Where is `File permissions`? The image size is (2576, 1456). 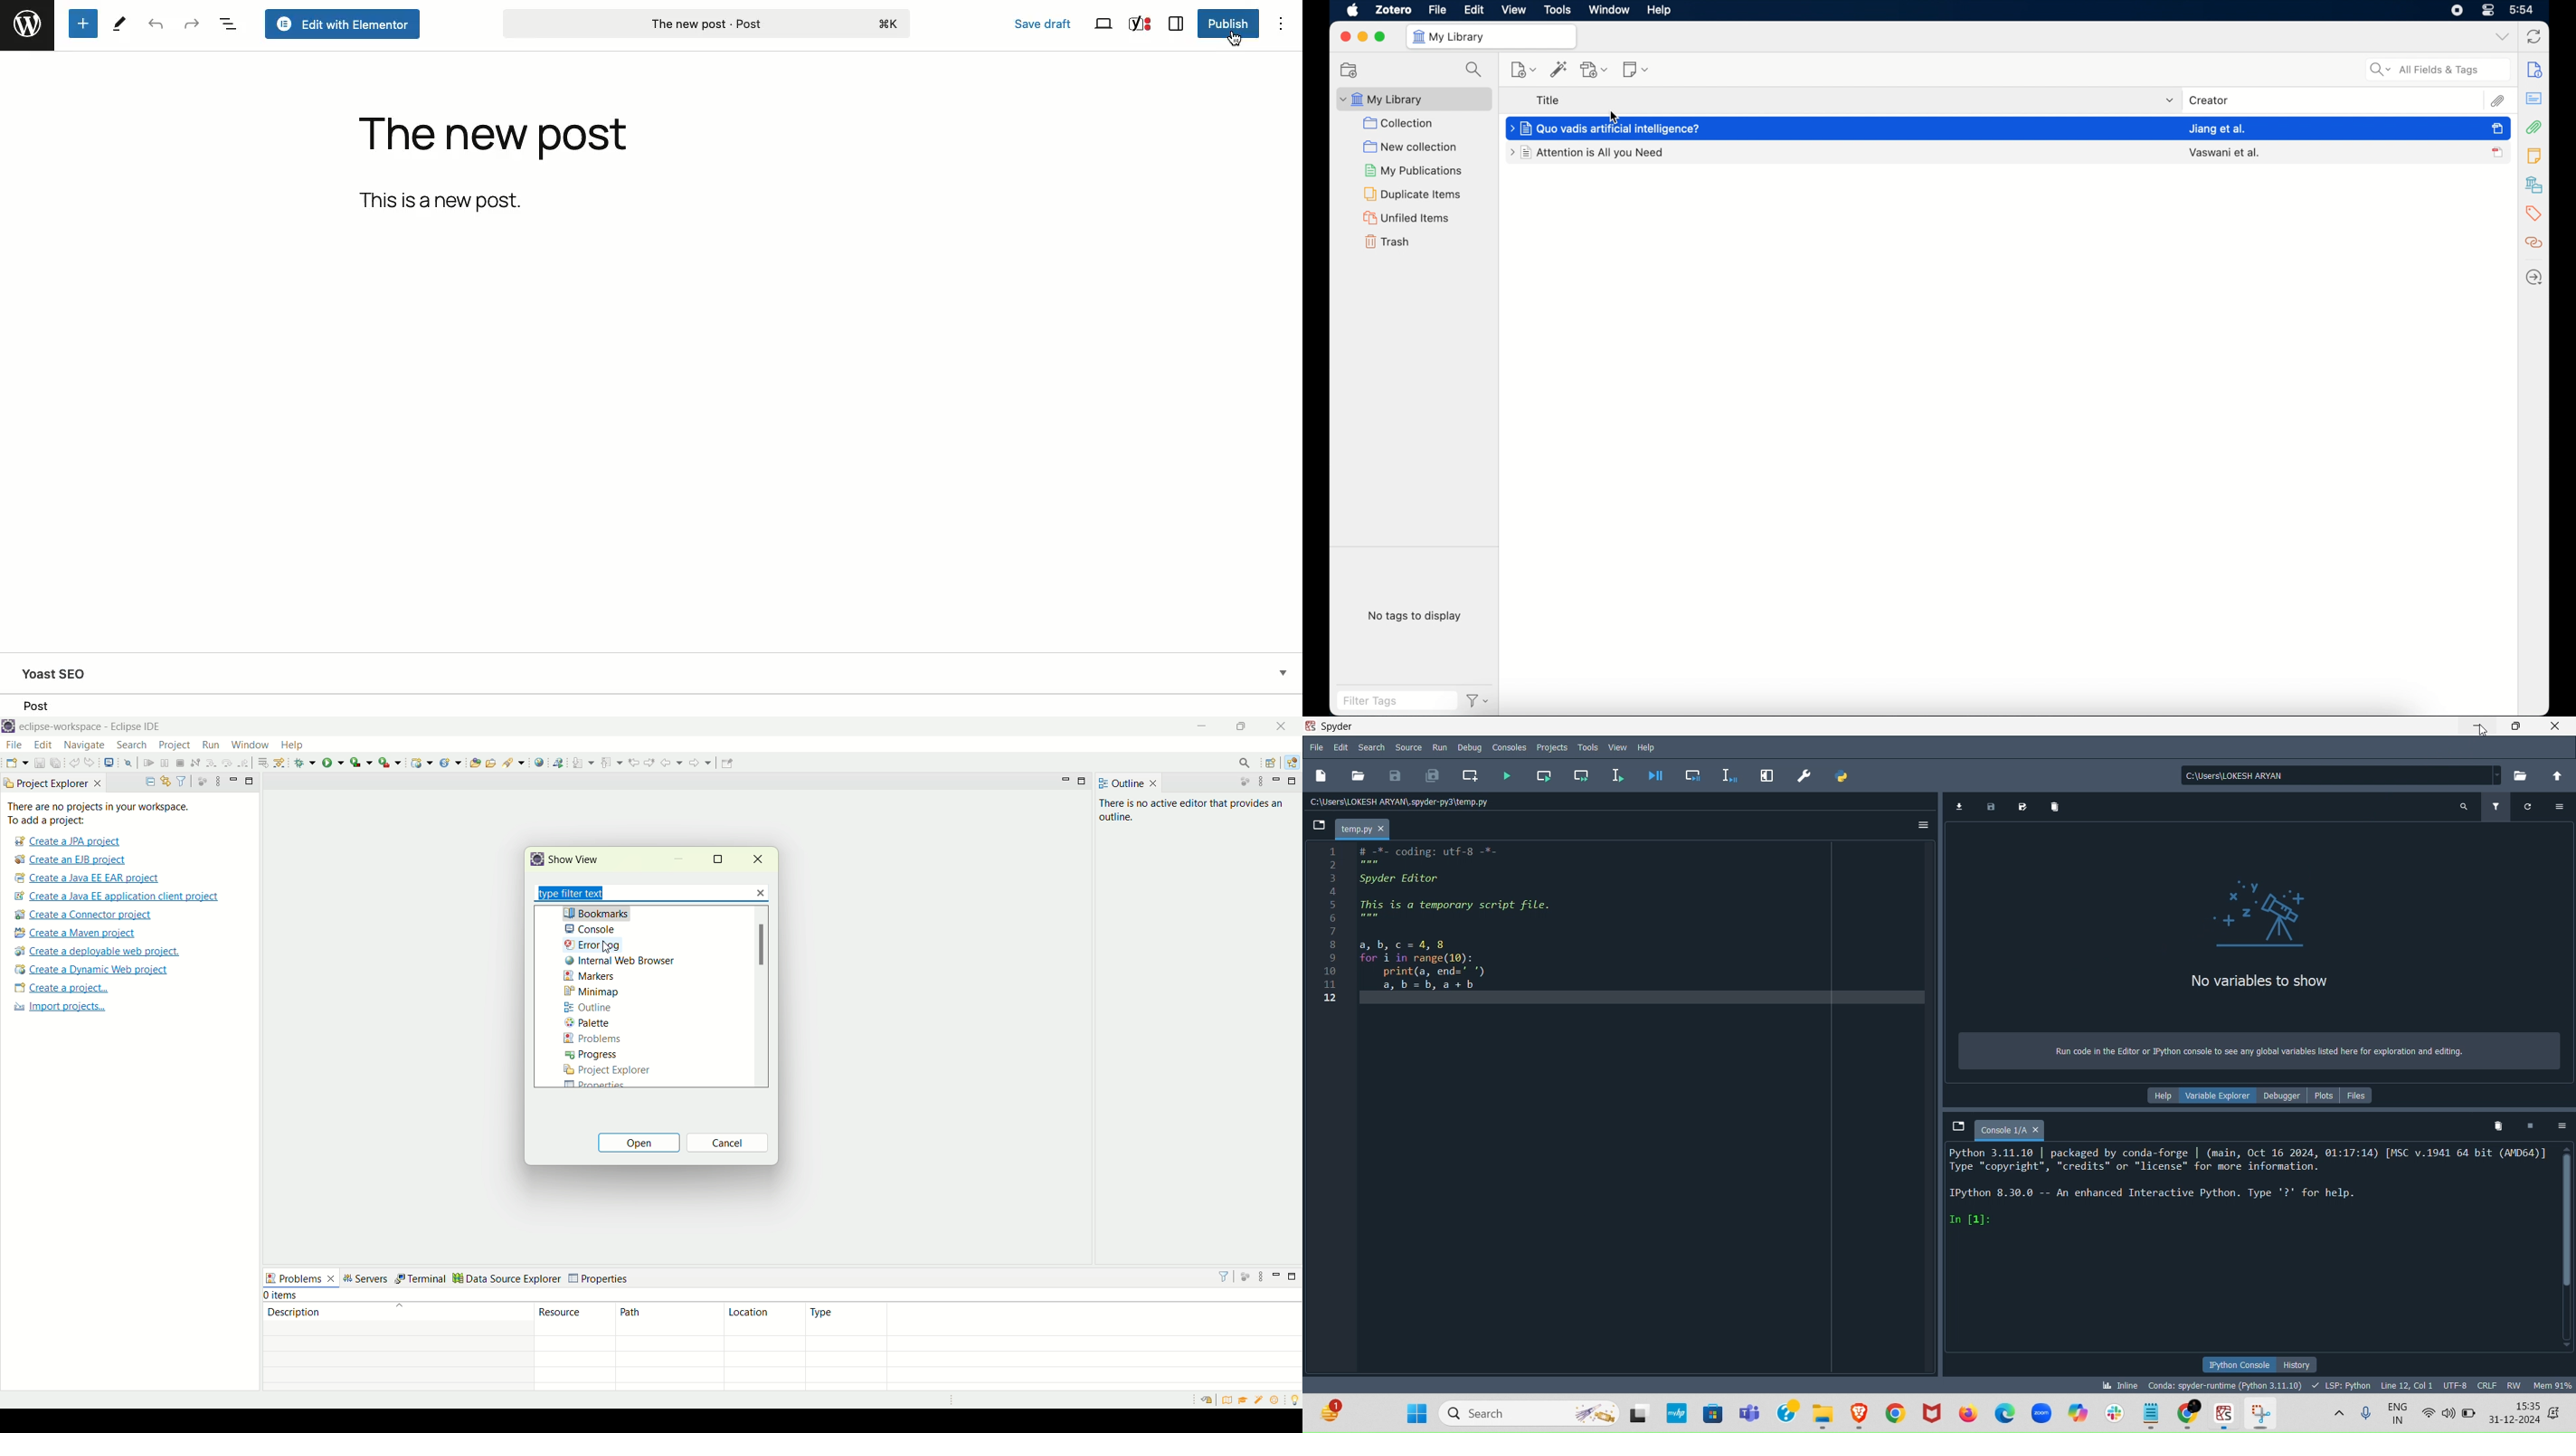 File permissions is located at coordinates (2516, 1383).